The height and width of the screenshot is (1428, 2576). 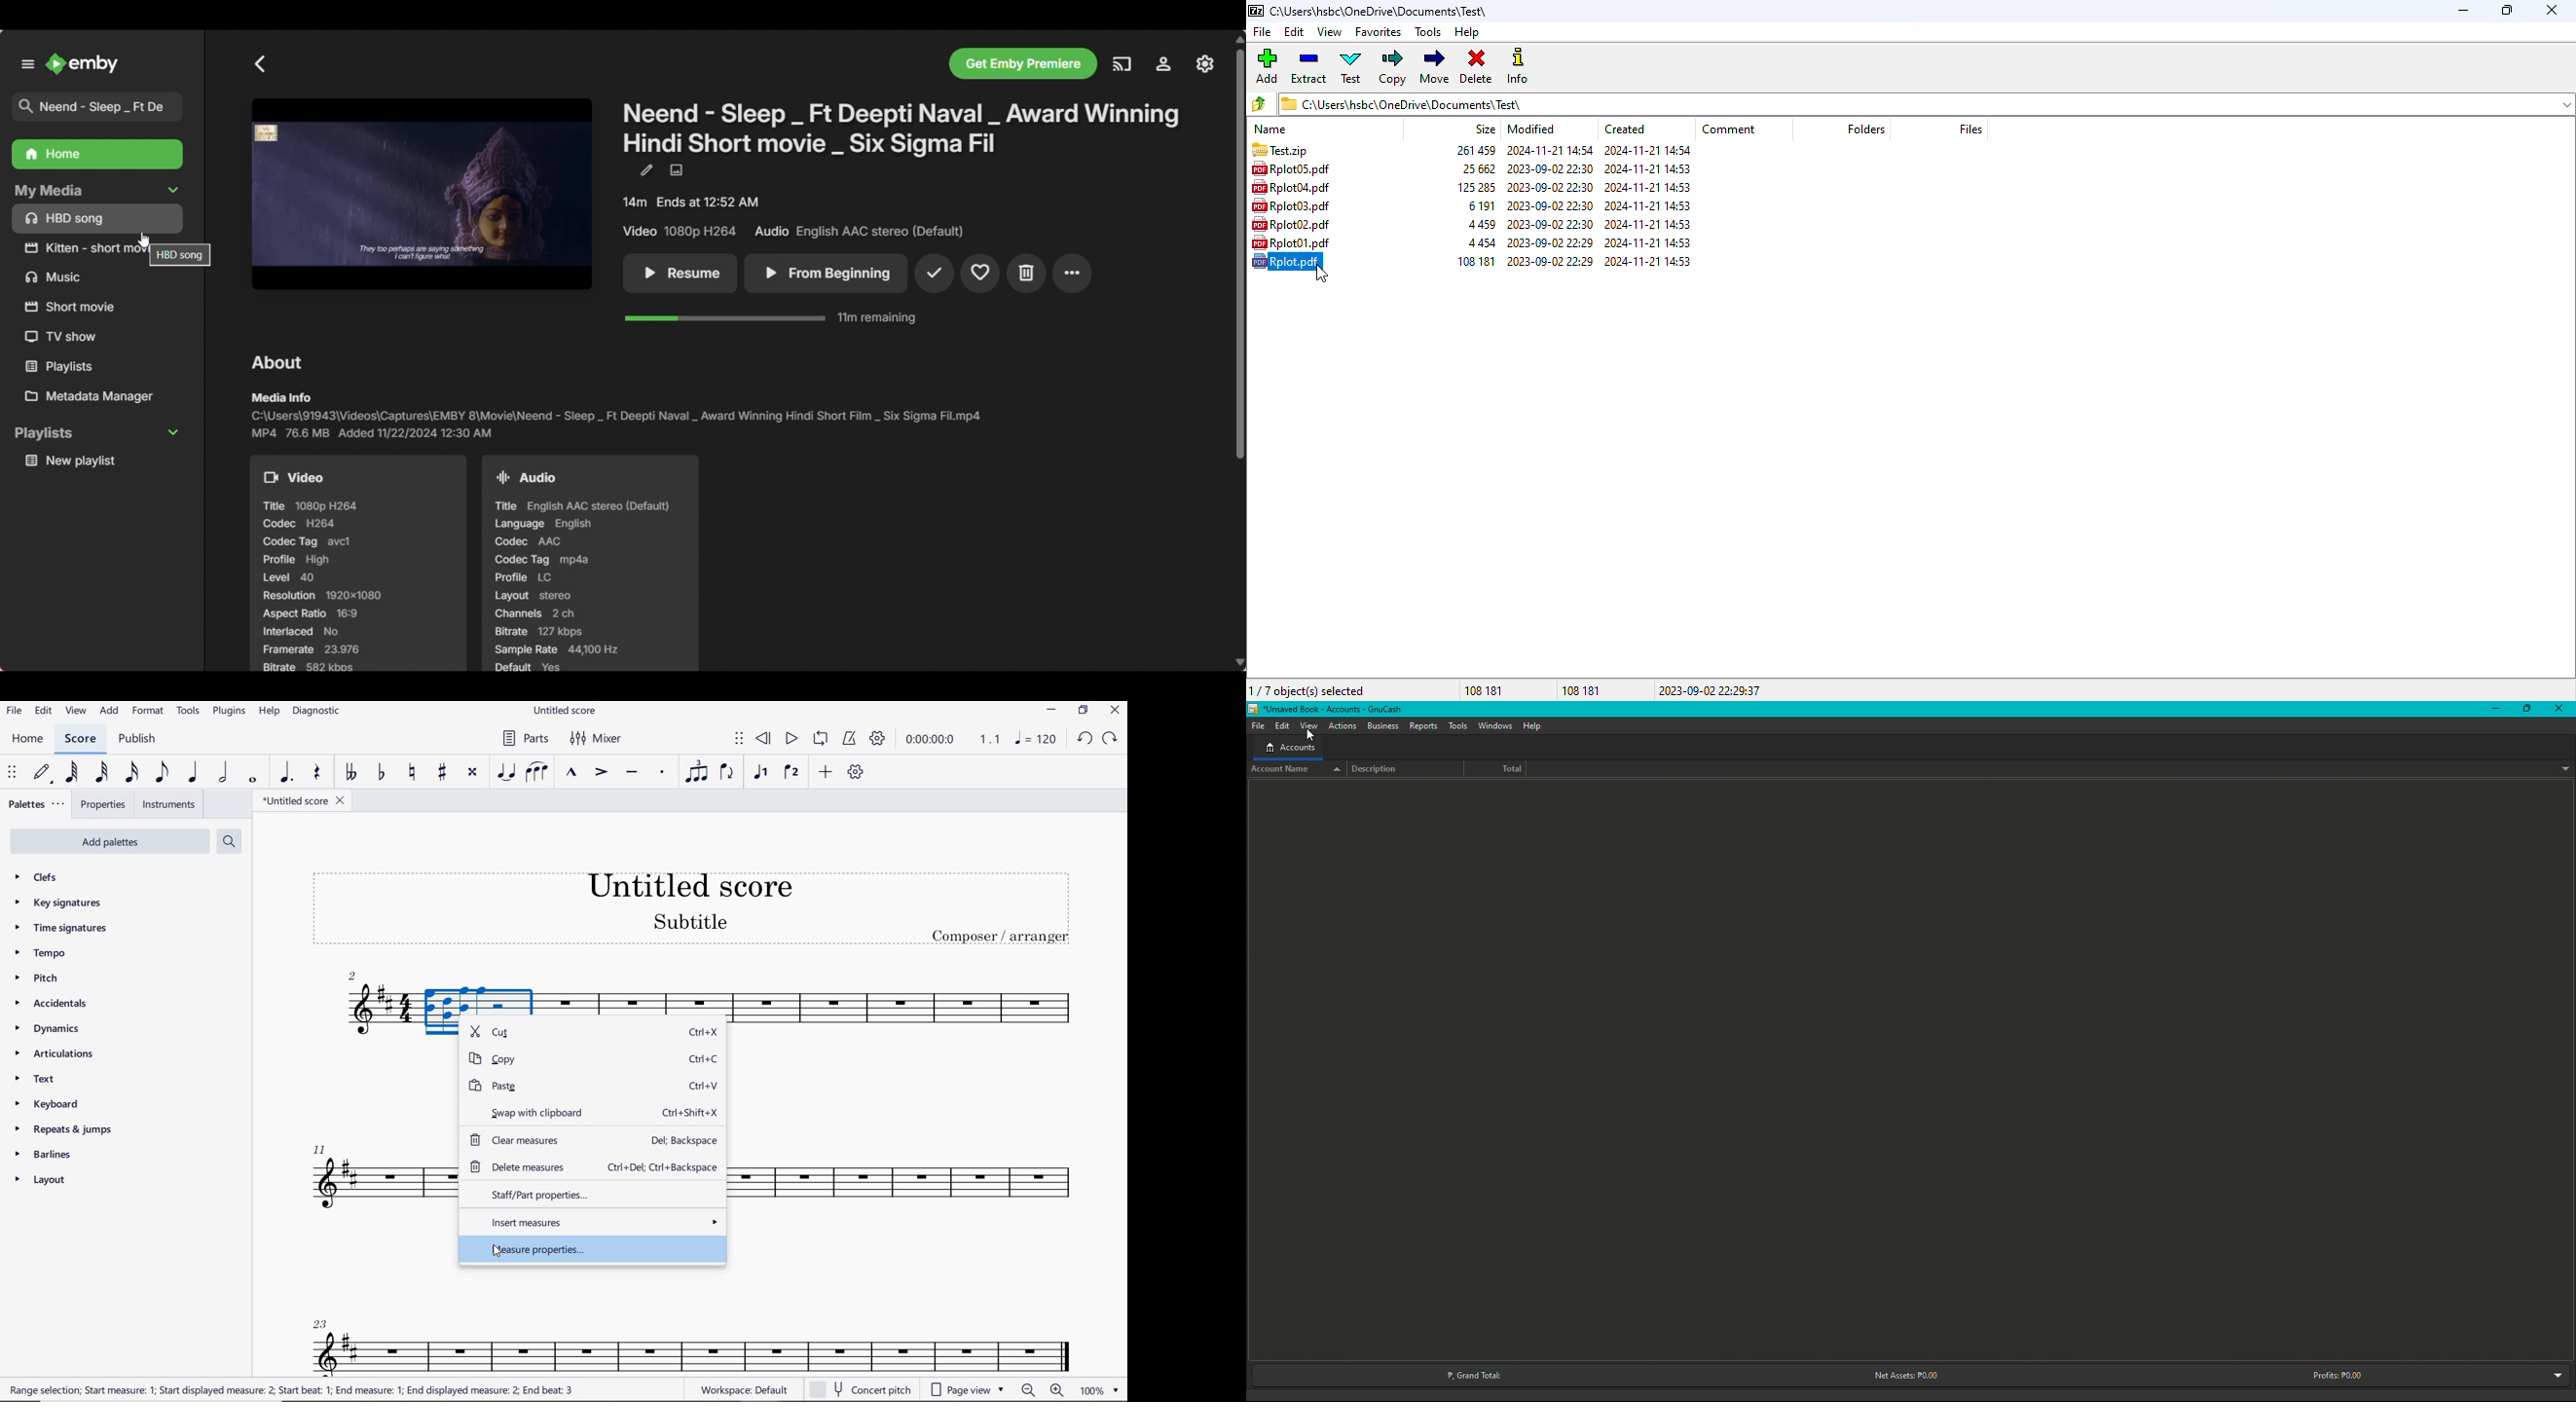 I want to click on TEXT, so click(x=38, y=1080).